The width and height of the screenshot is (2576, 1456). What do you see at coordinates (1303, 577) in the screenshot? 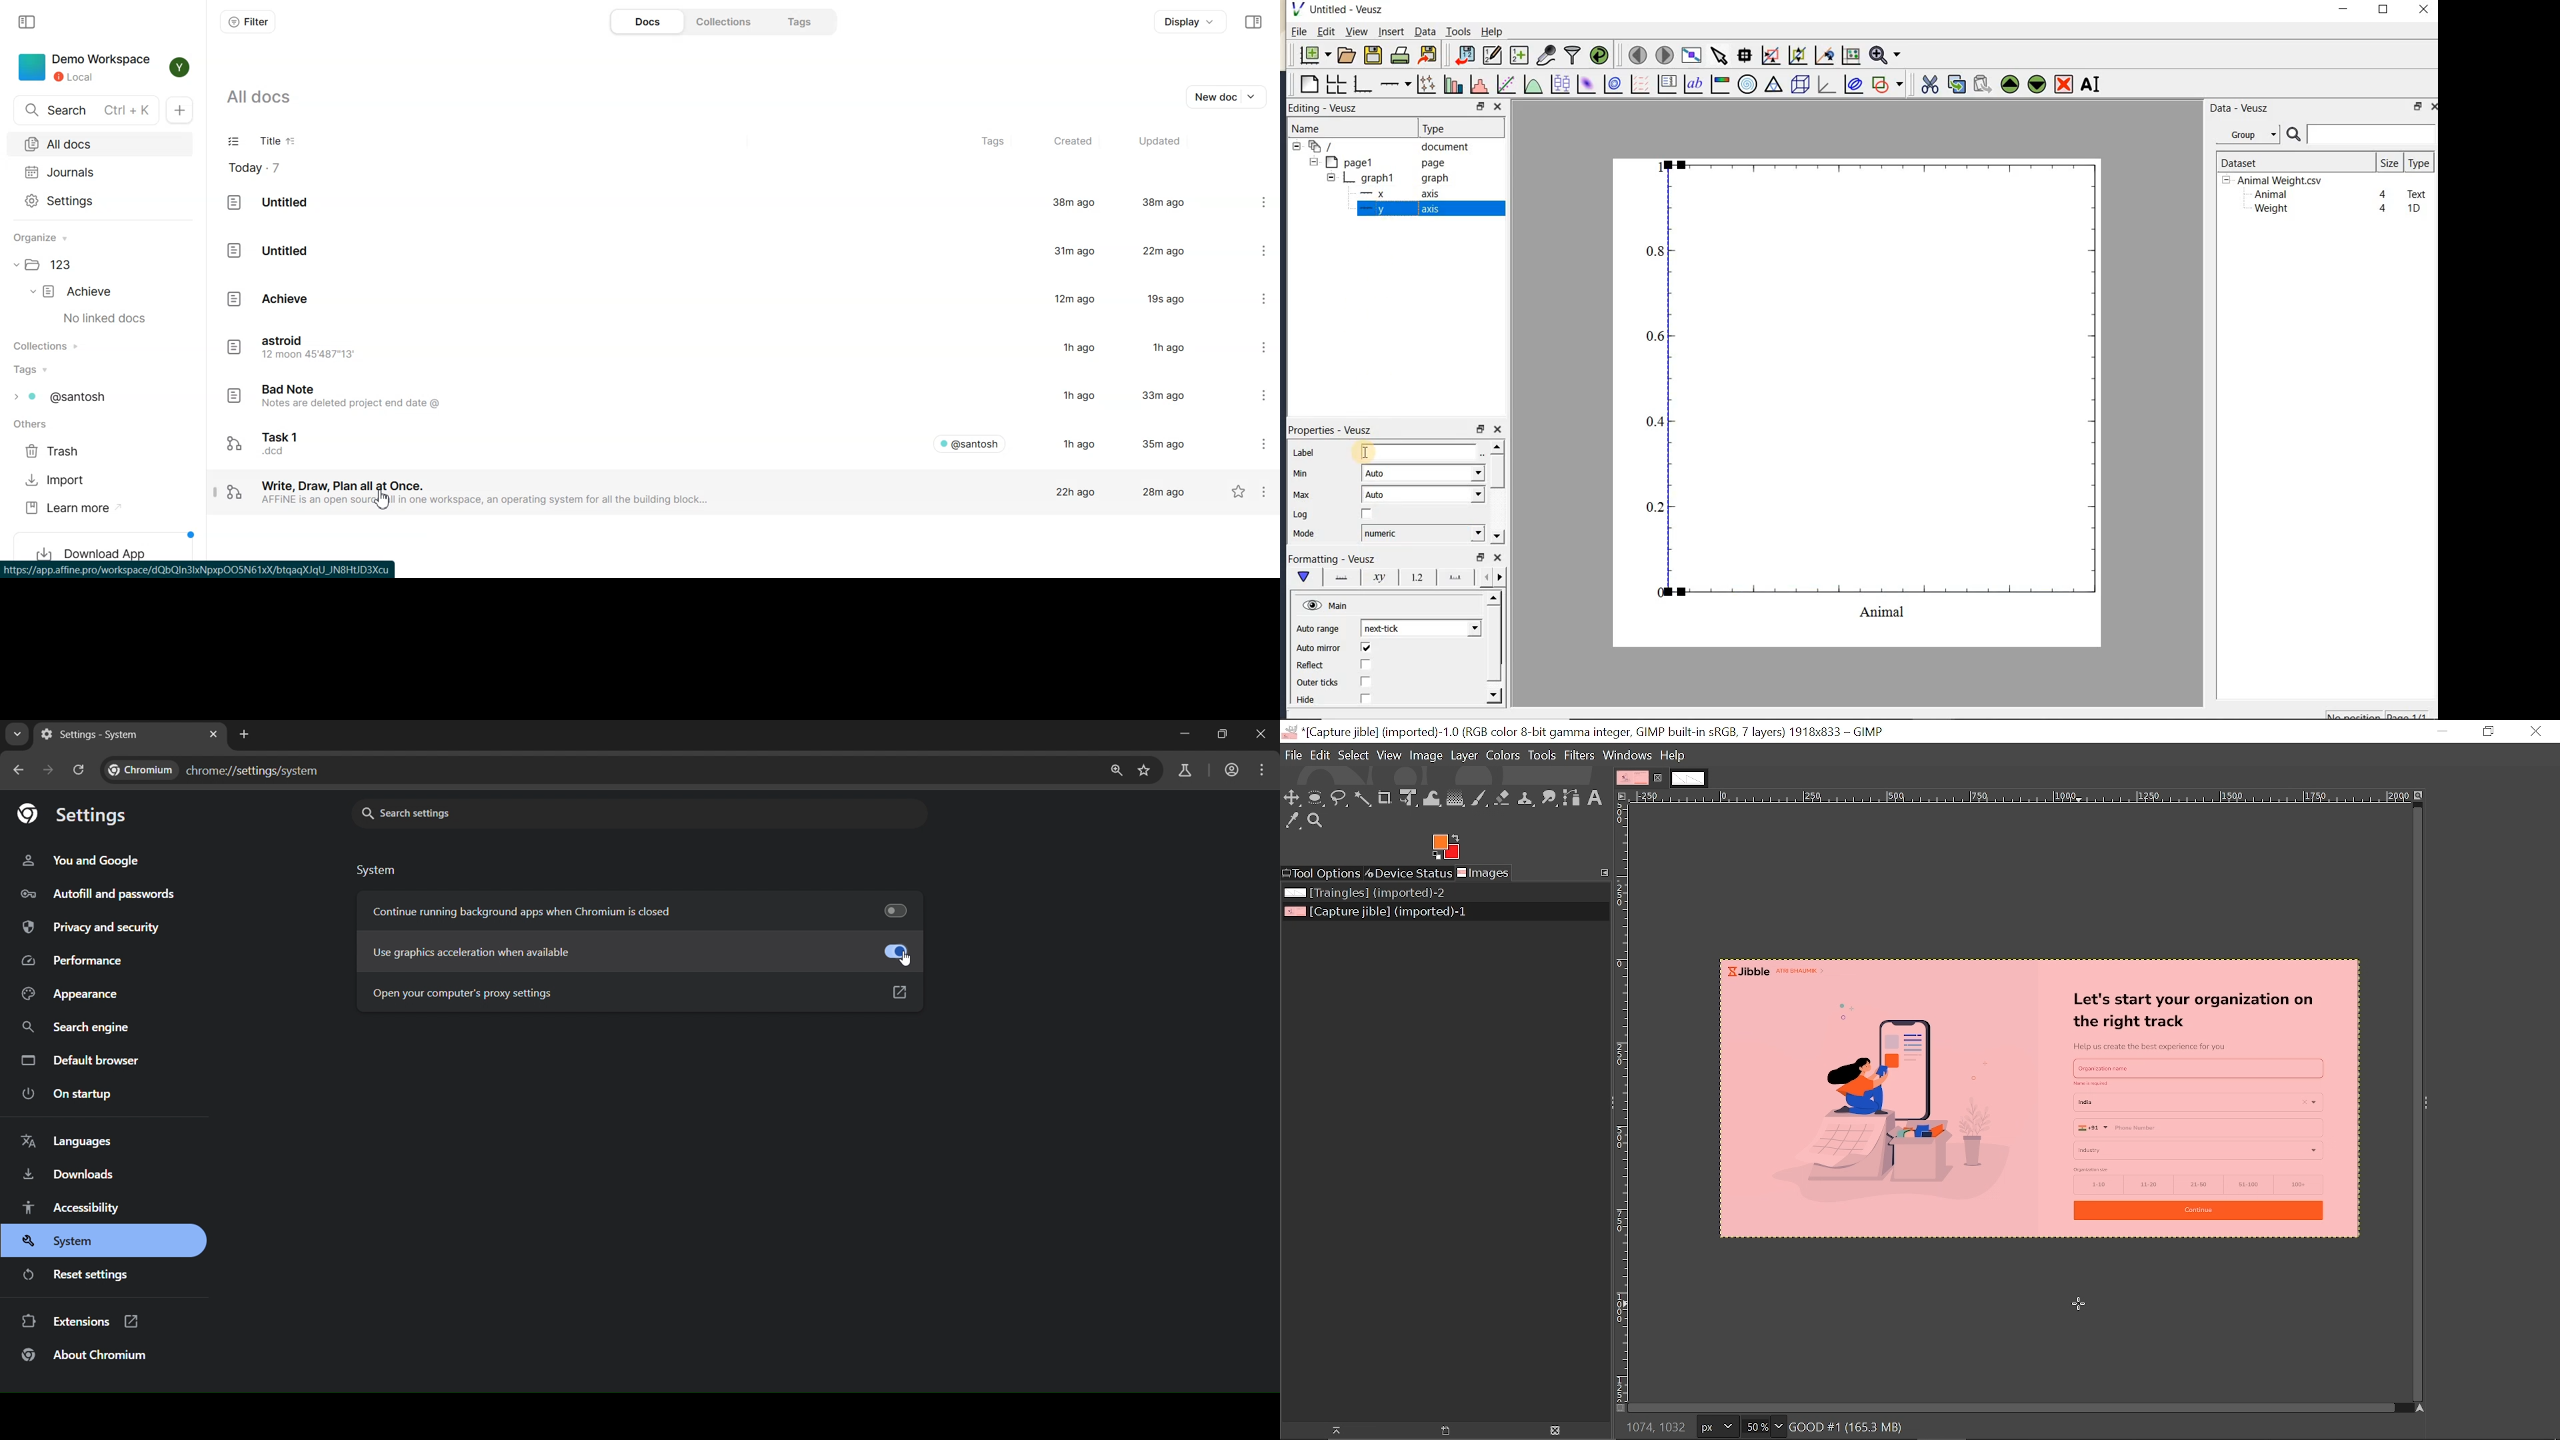
I see `main formatting` at bounding box center [1303, 577].